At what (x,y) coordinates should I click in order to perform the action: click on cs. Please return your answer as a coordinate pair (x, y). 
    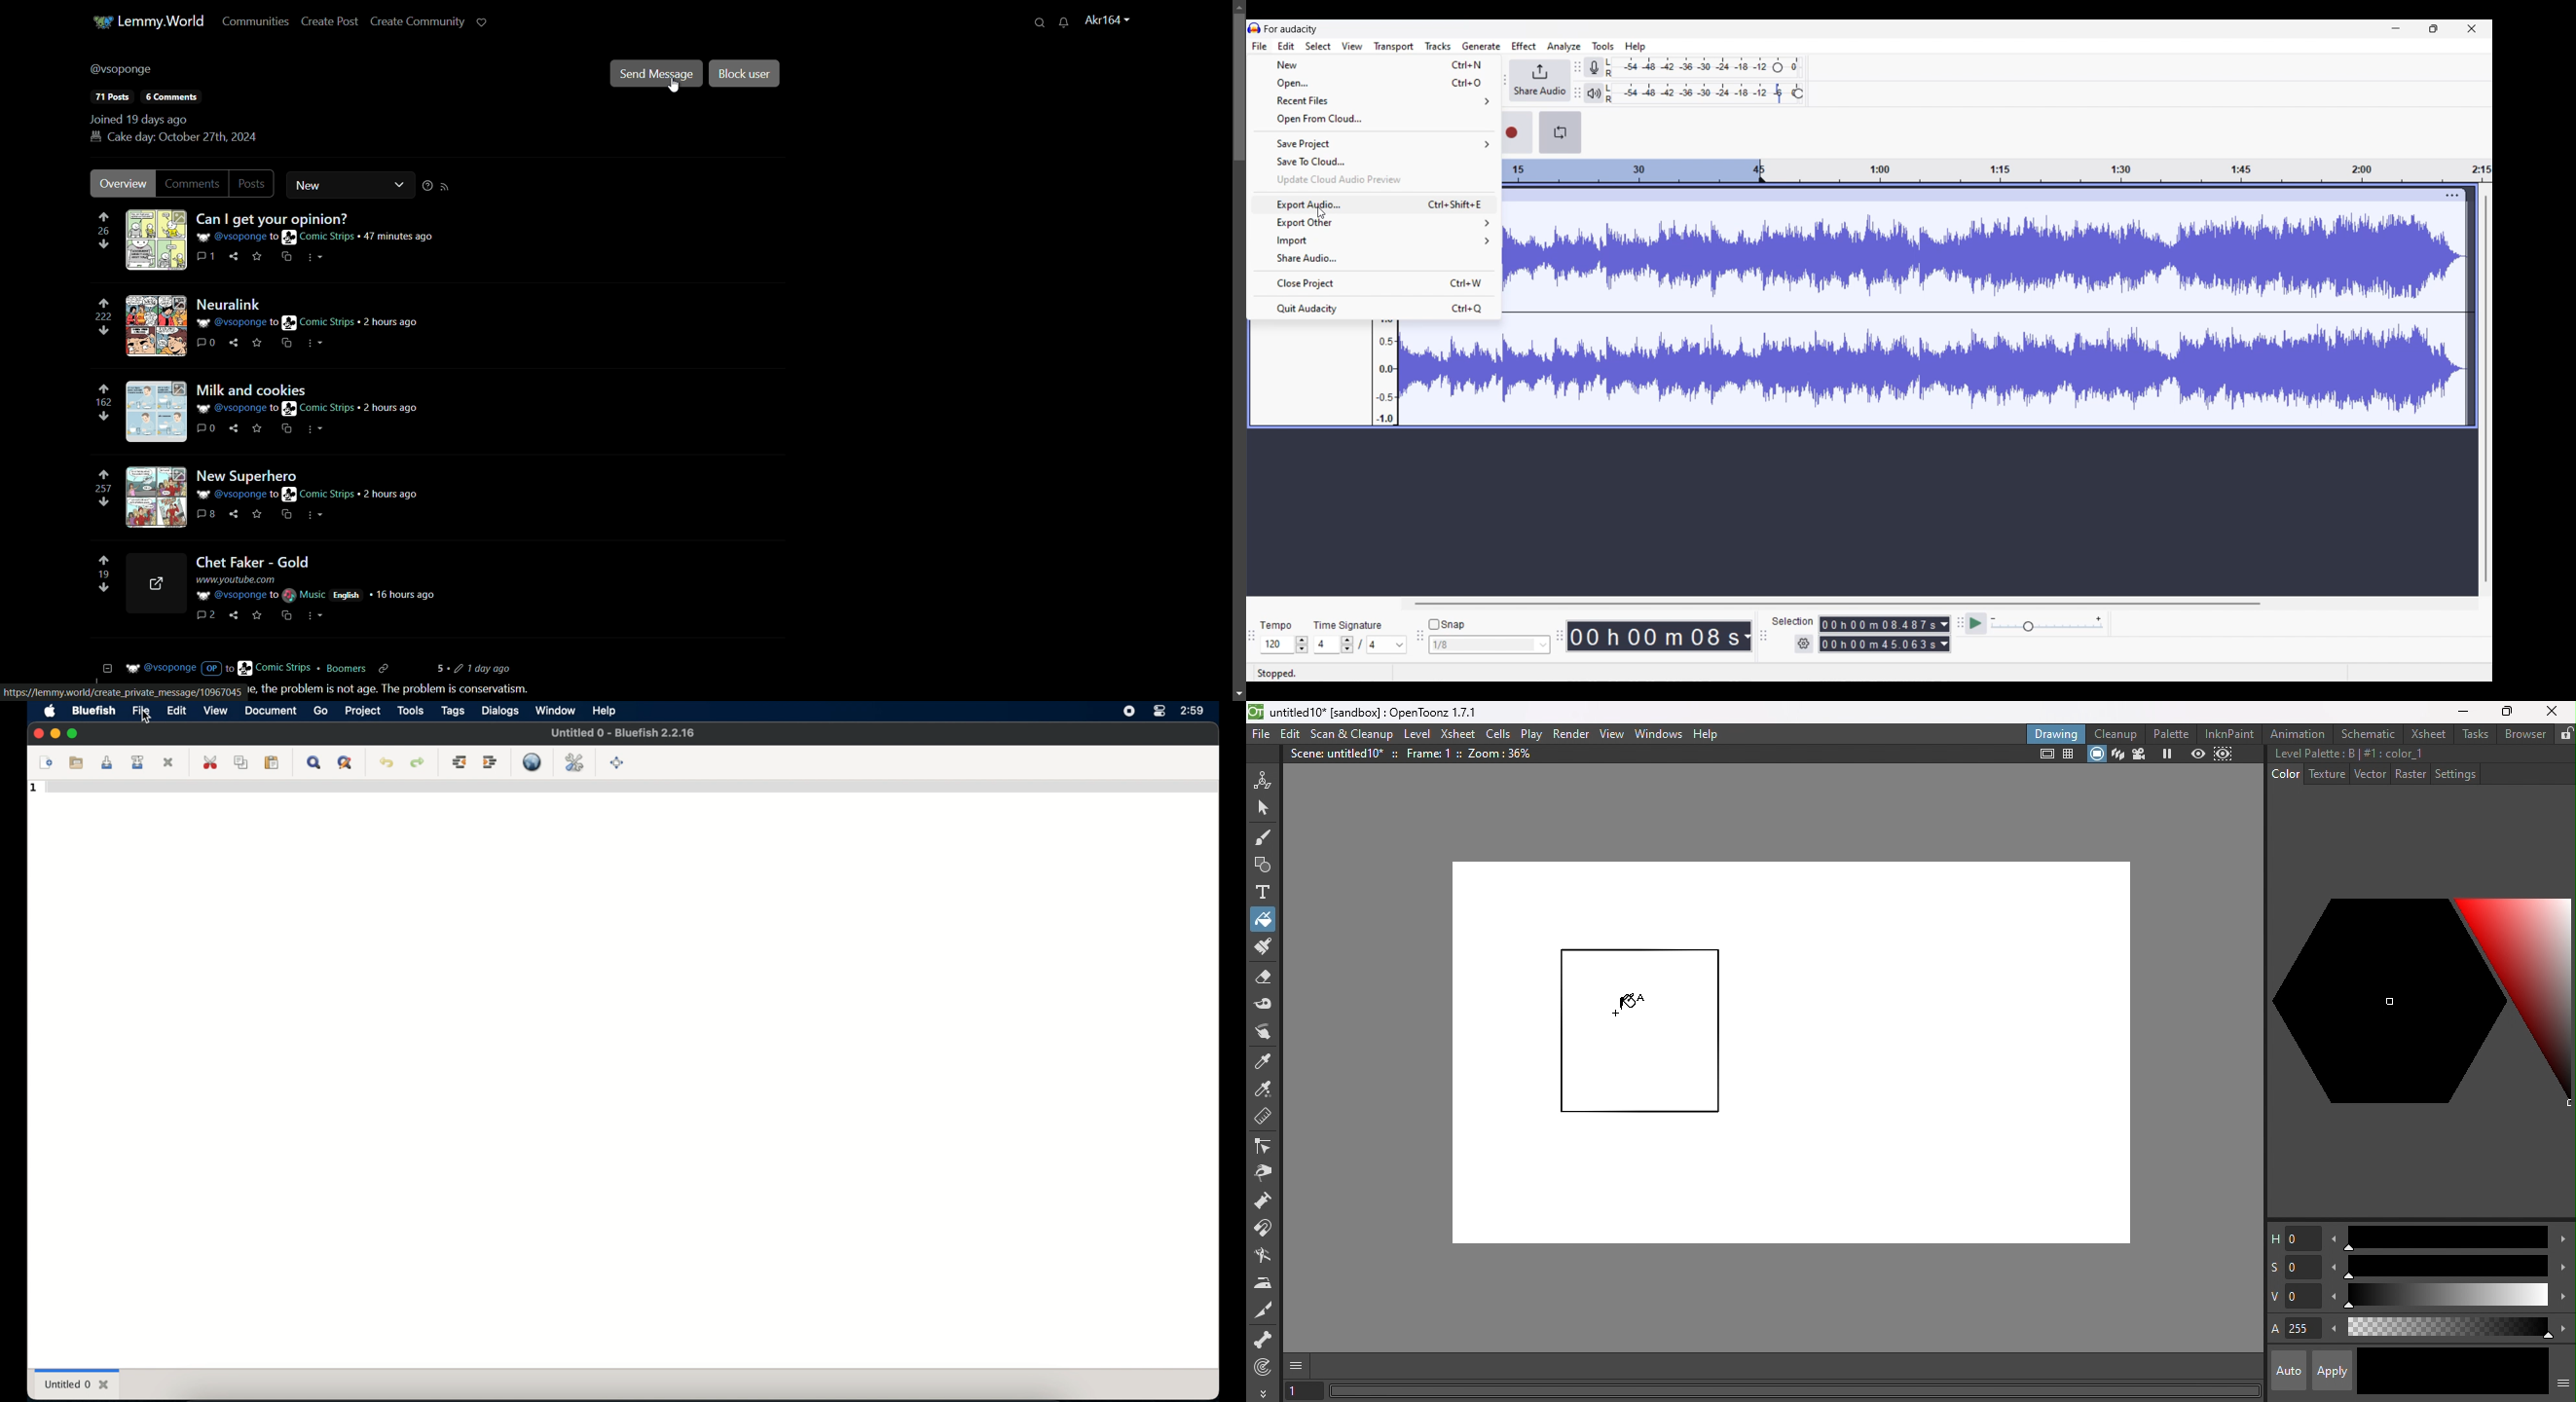
    Looking at the image, I should click on (288, 514).